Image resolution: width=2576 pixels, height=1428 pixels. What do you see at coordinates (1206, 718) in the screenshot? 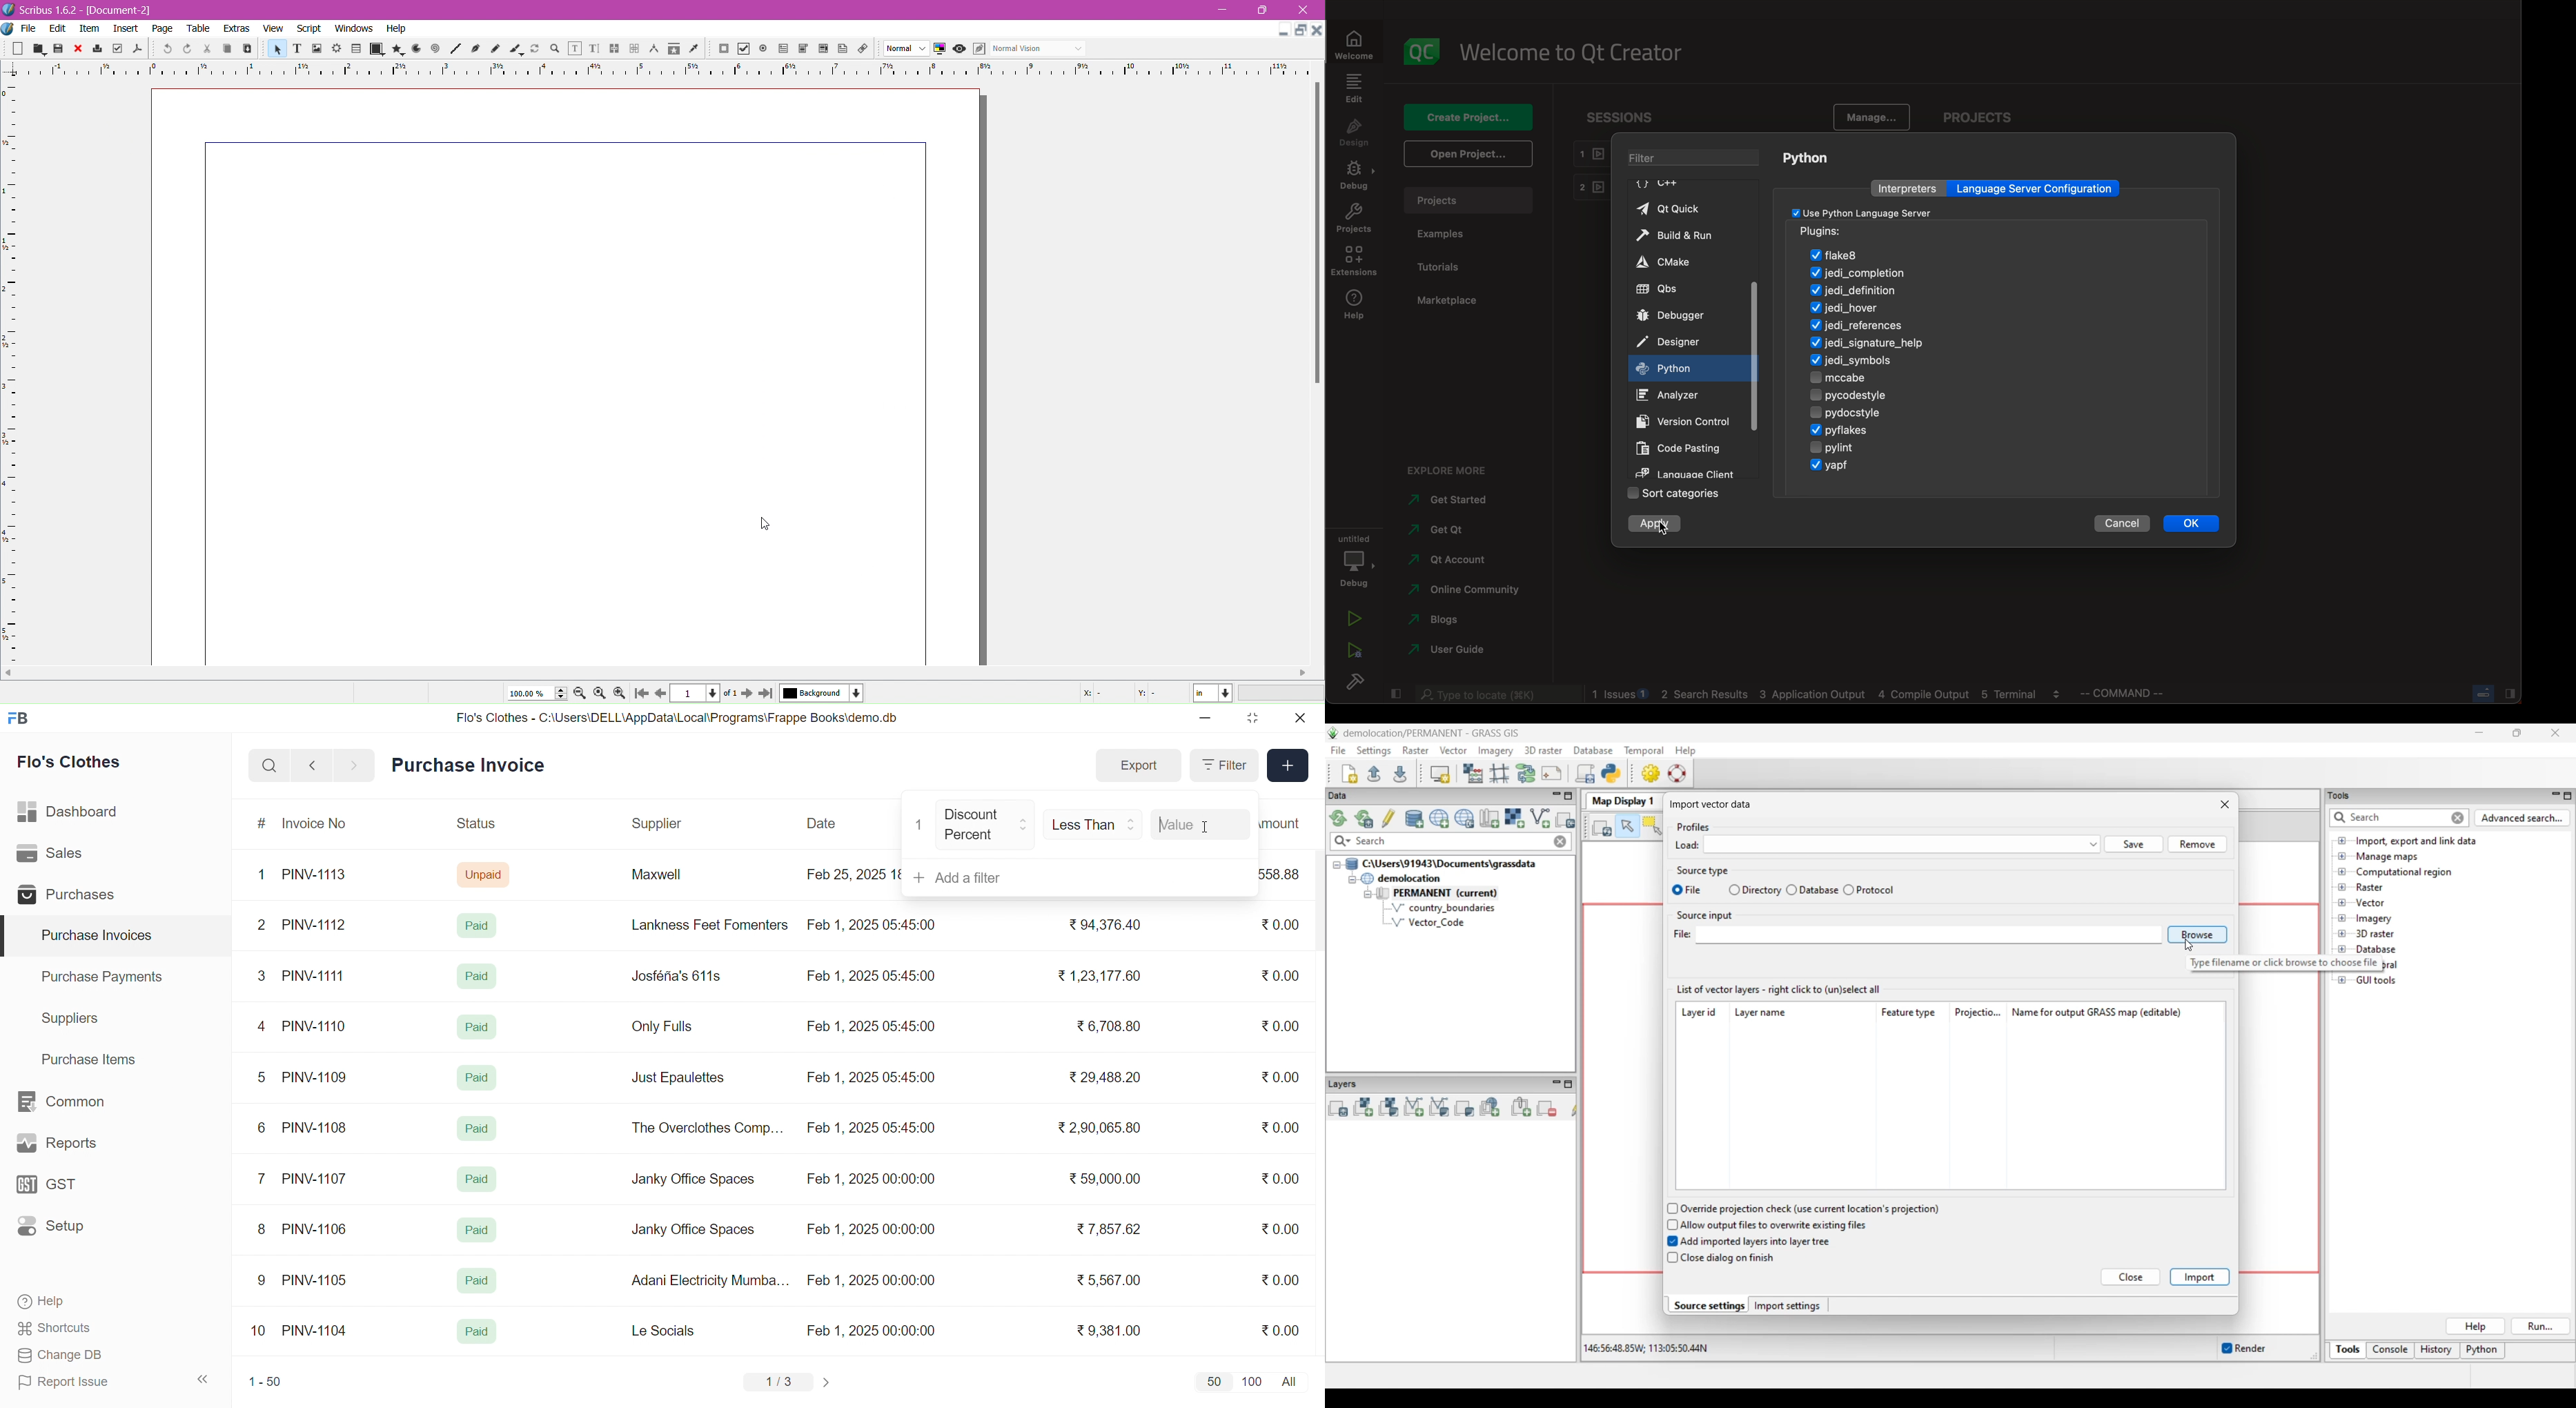
I see `minimize` at bounding box center [1206, 718].